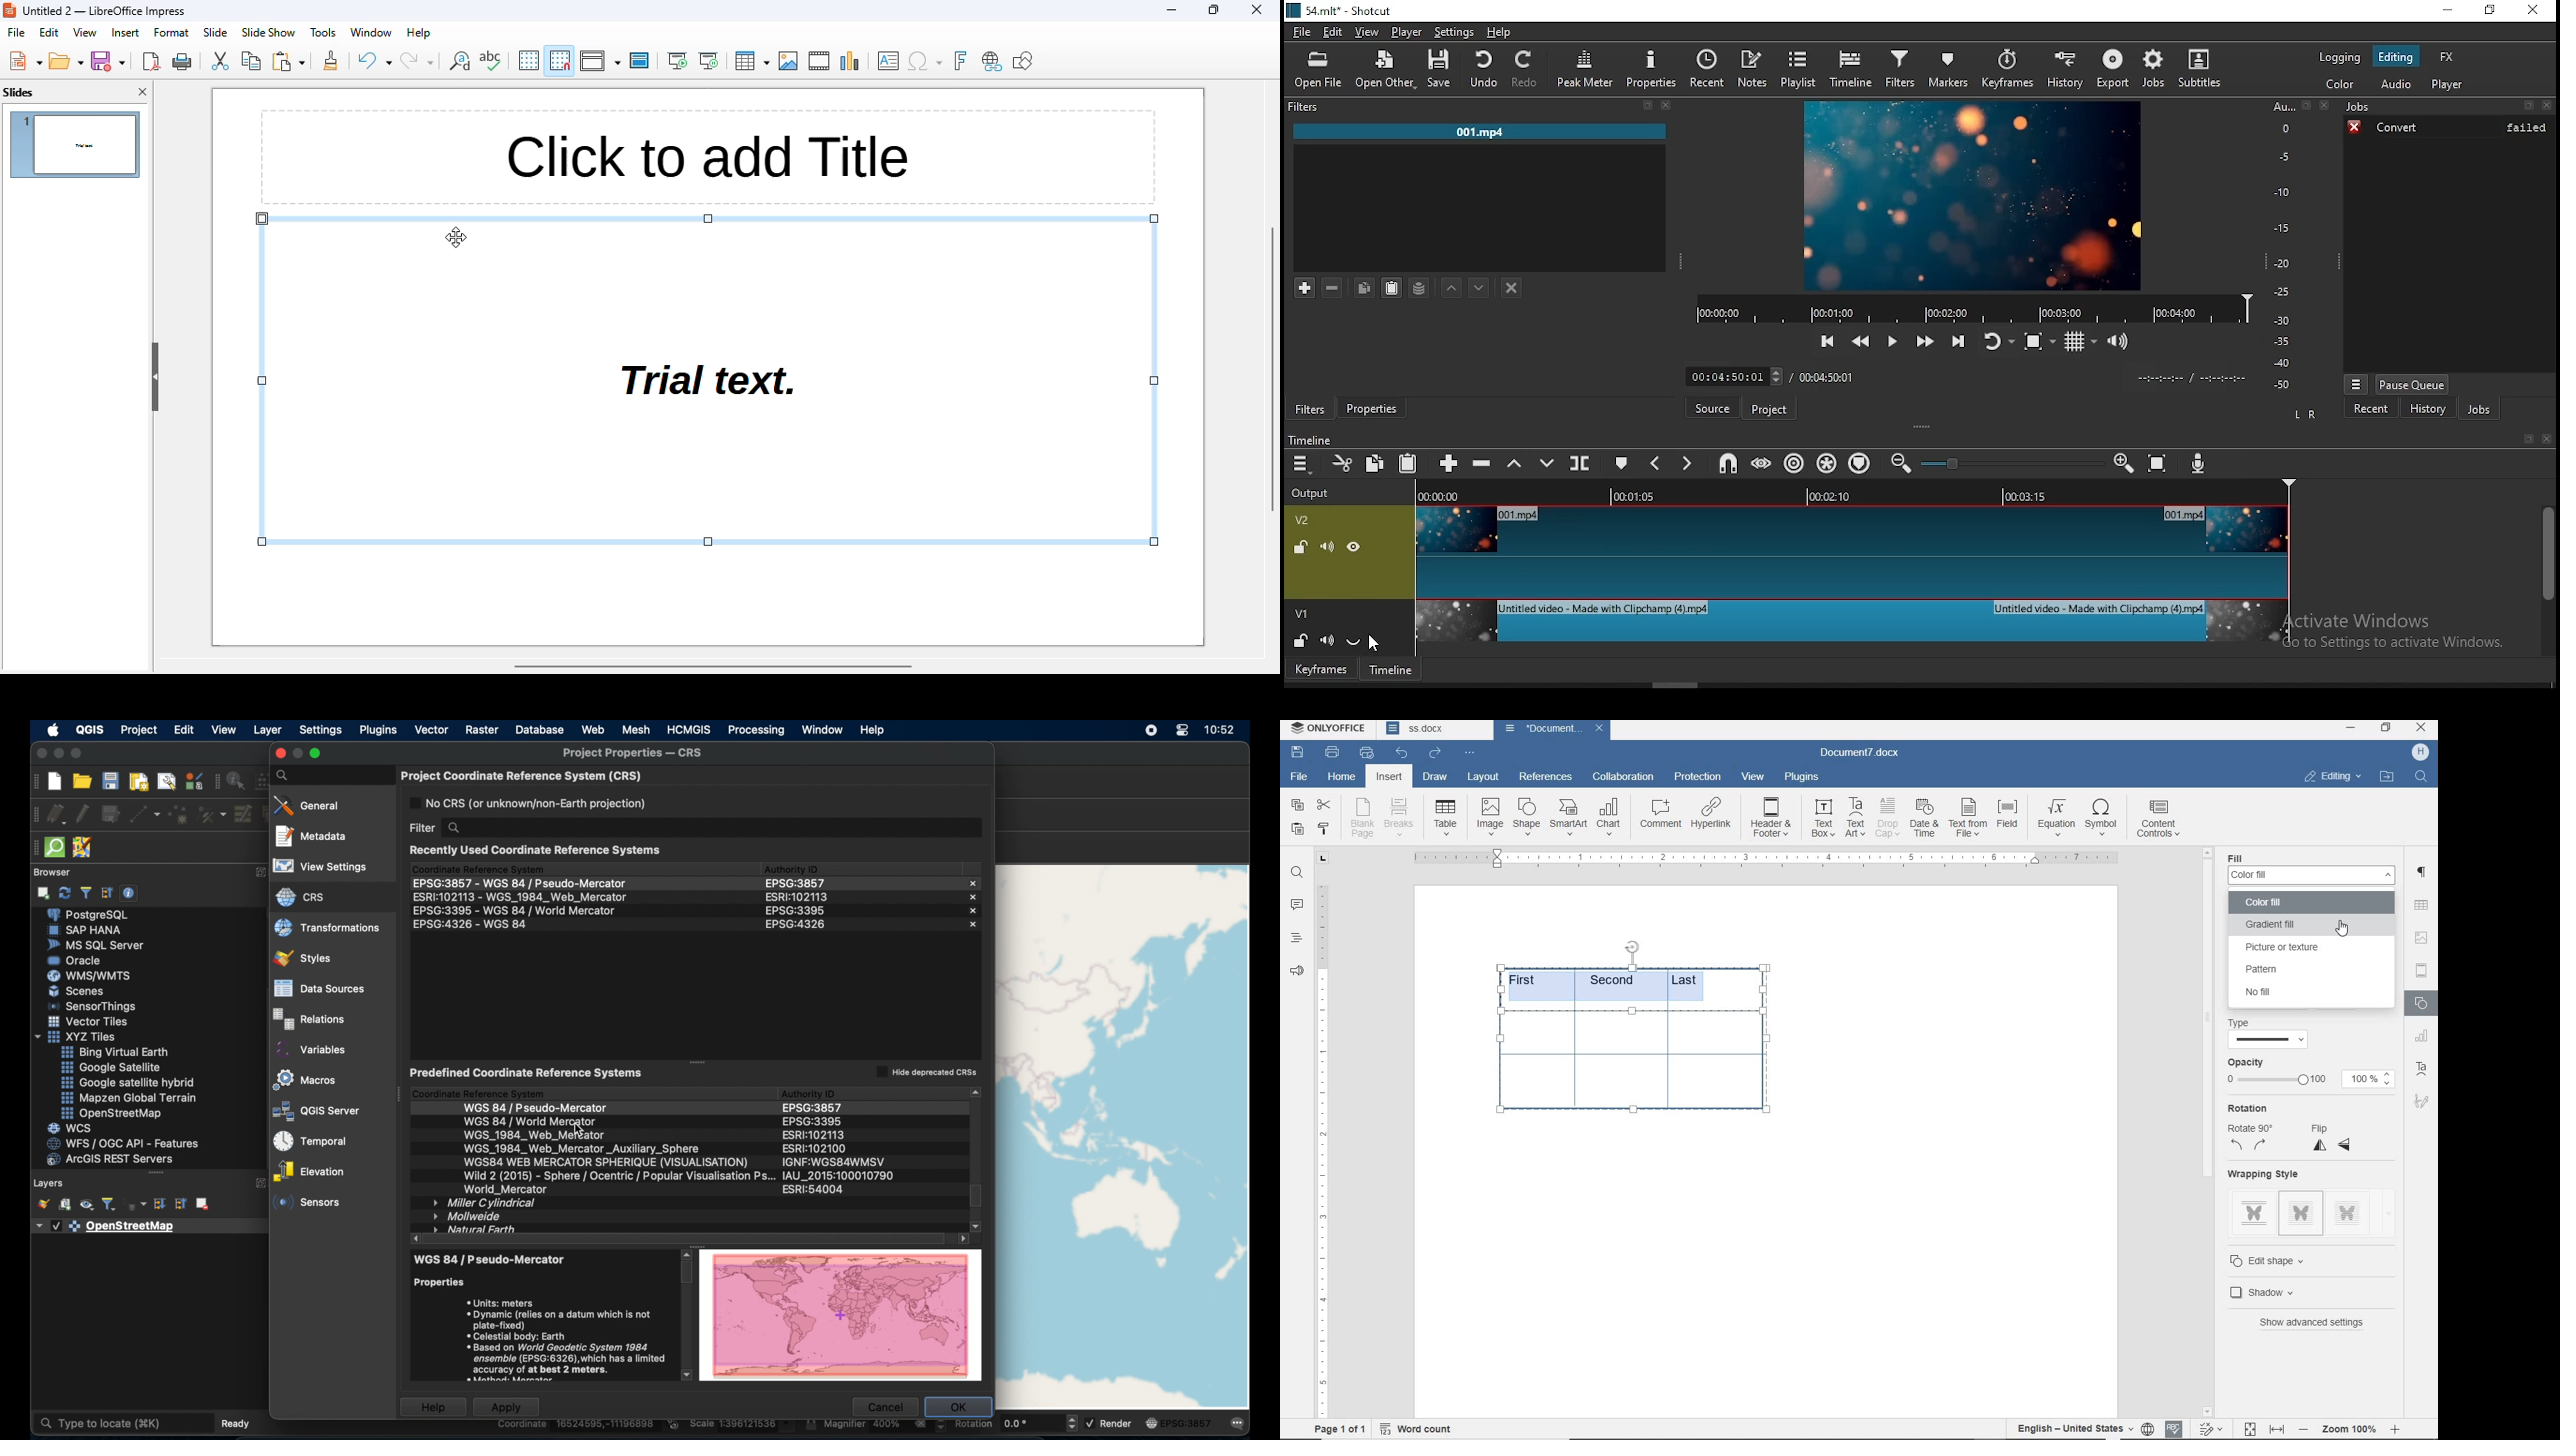 This screenshot has width=2576, height=1456. Describe the element at coordinates (2419, 752) in the screenshot. I see `HP` at that location.